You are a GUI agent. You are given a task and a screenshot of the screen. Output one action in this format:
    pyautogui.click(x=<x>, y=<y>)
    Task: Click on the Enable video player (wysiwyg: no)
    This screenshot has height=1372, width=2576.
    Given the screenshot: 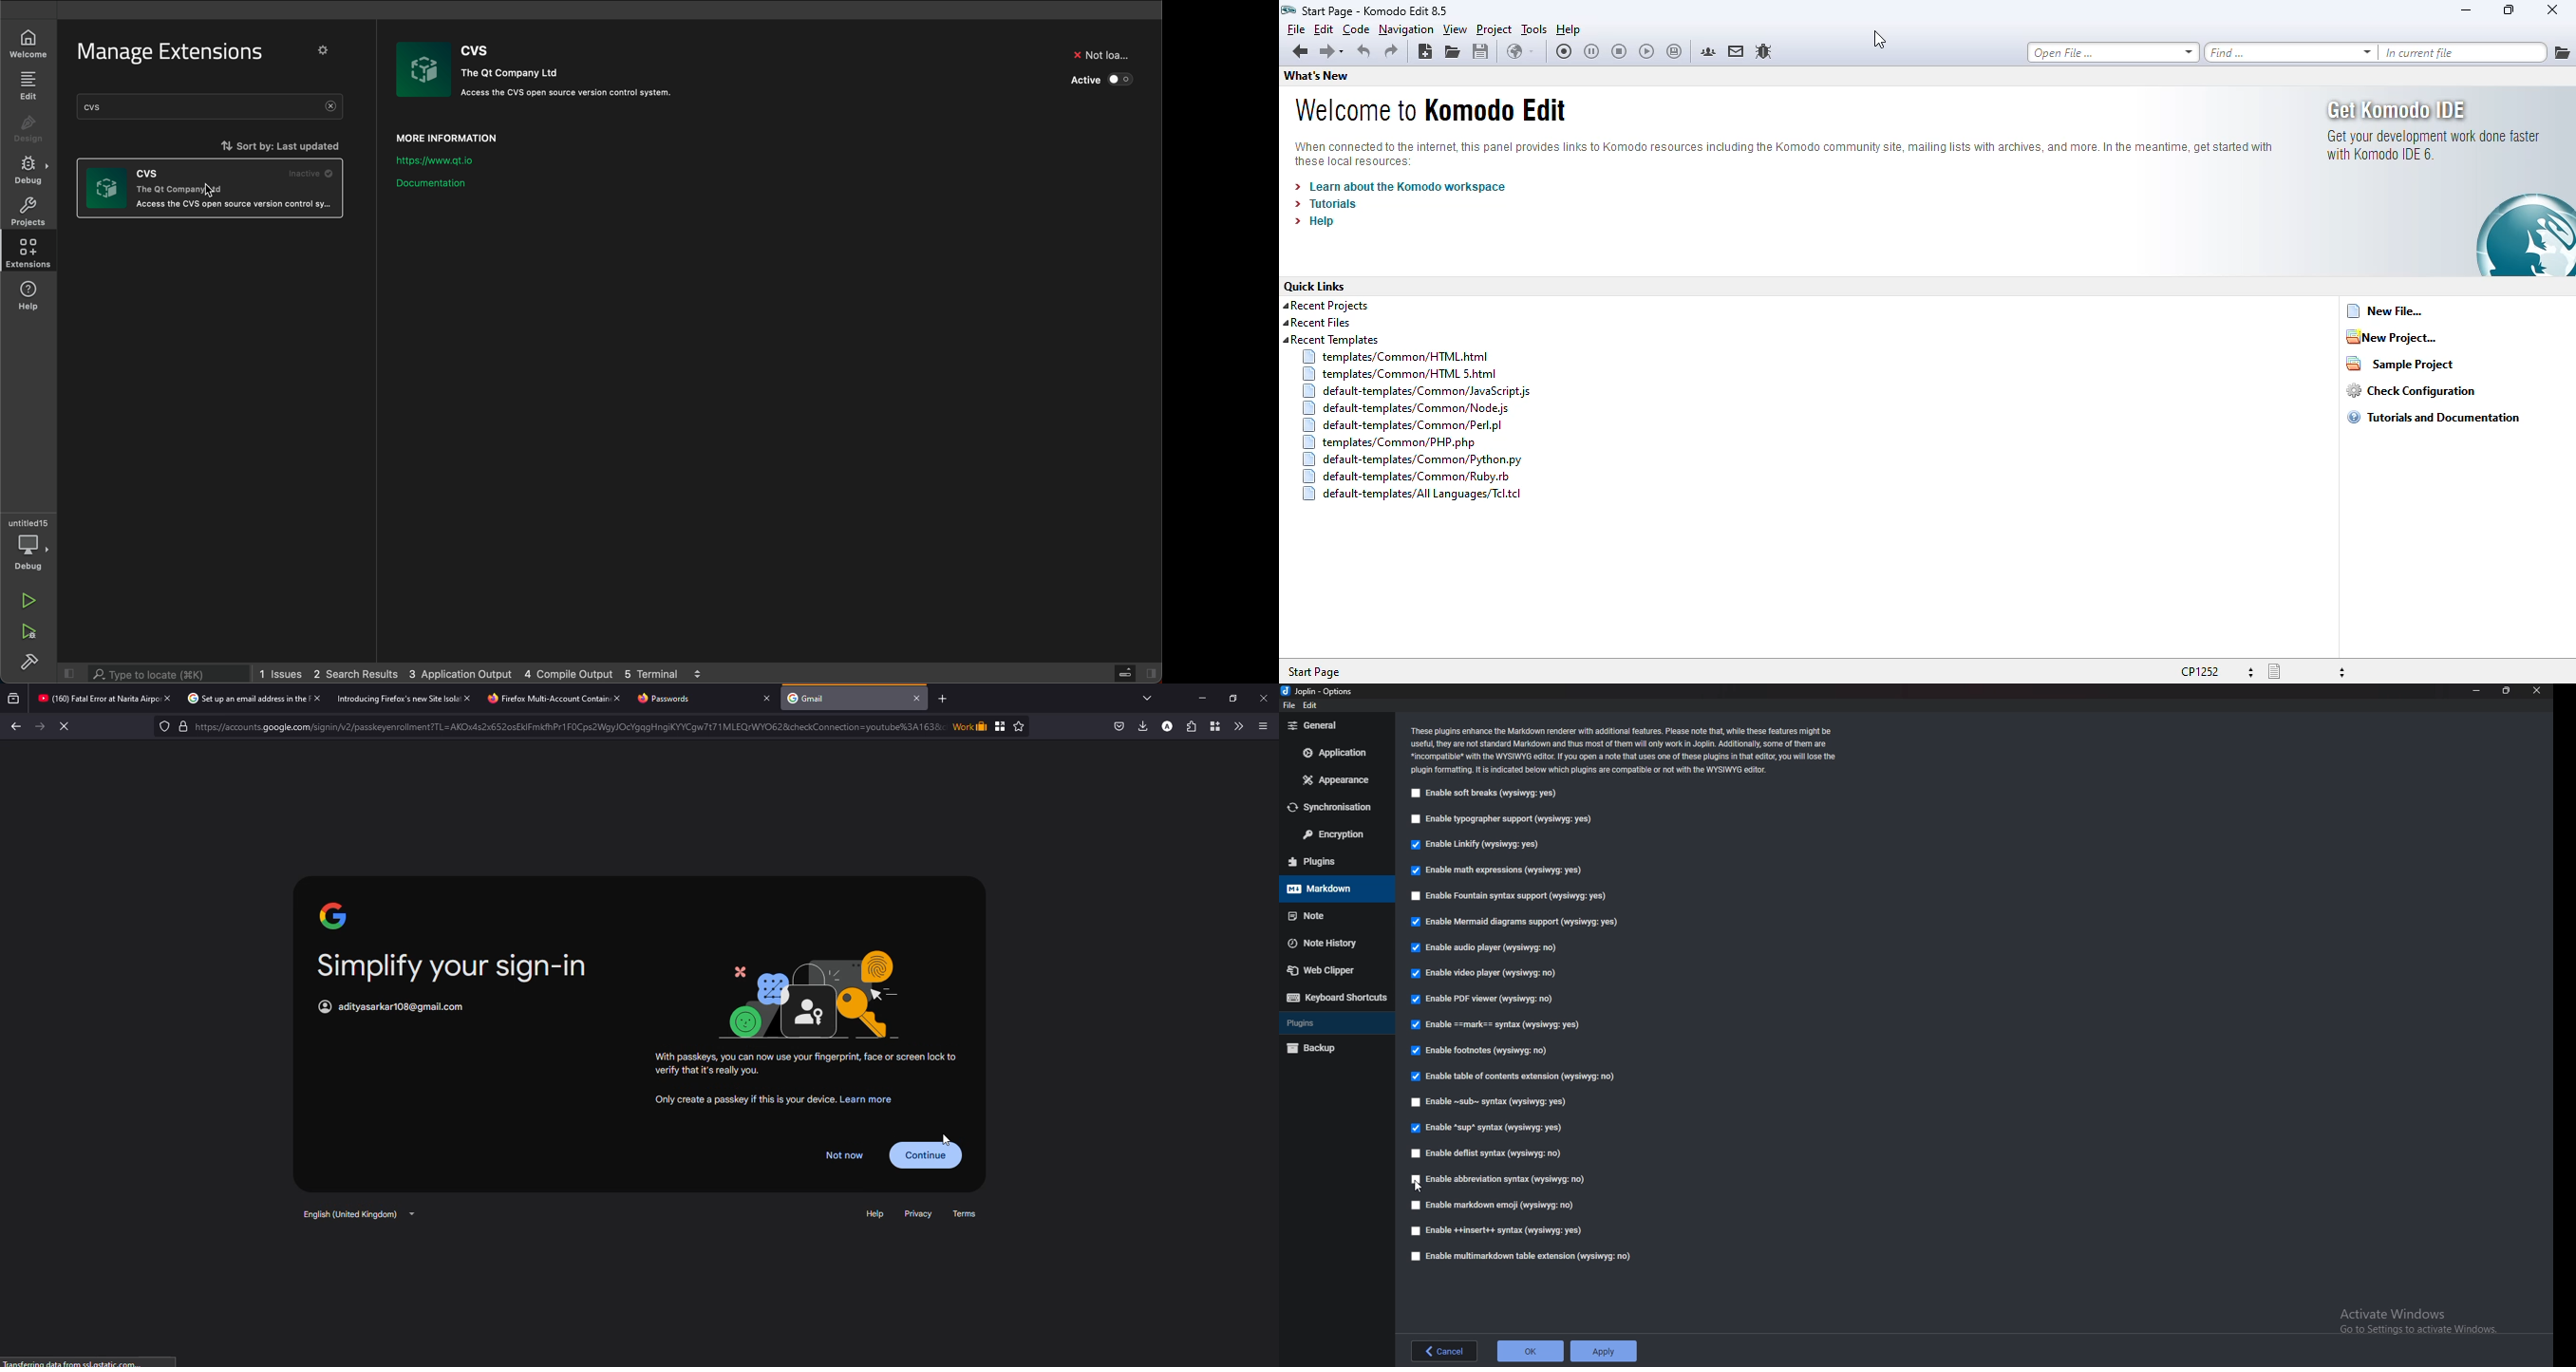 What is the action you would take?
    pyautogui.click(x=1489, y=972)
    